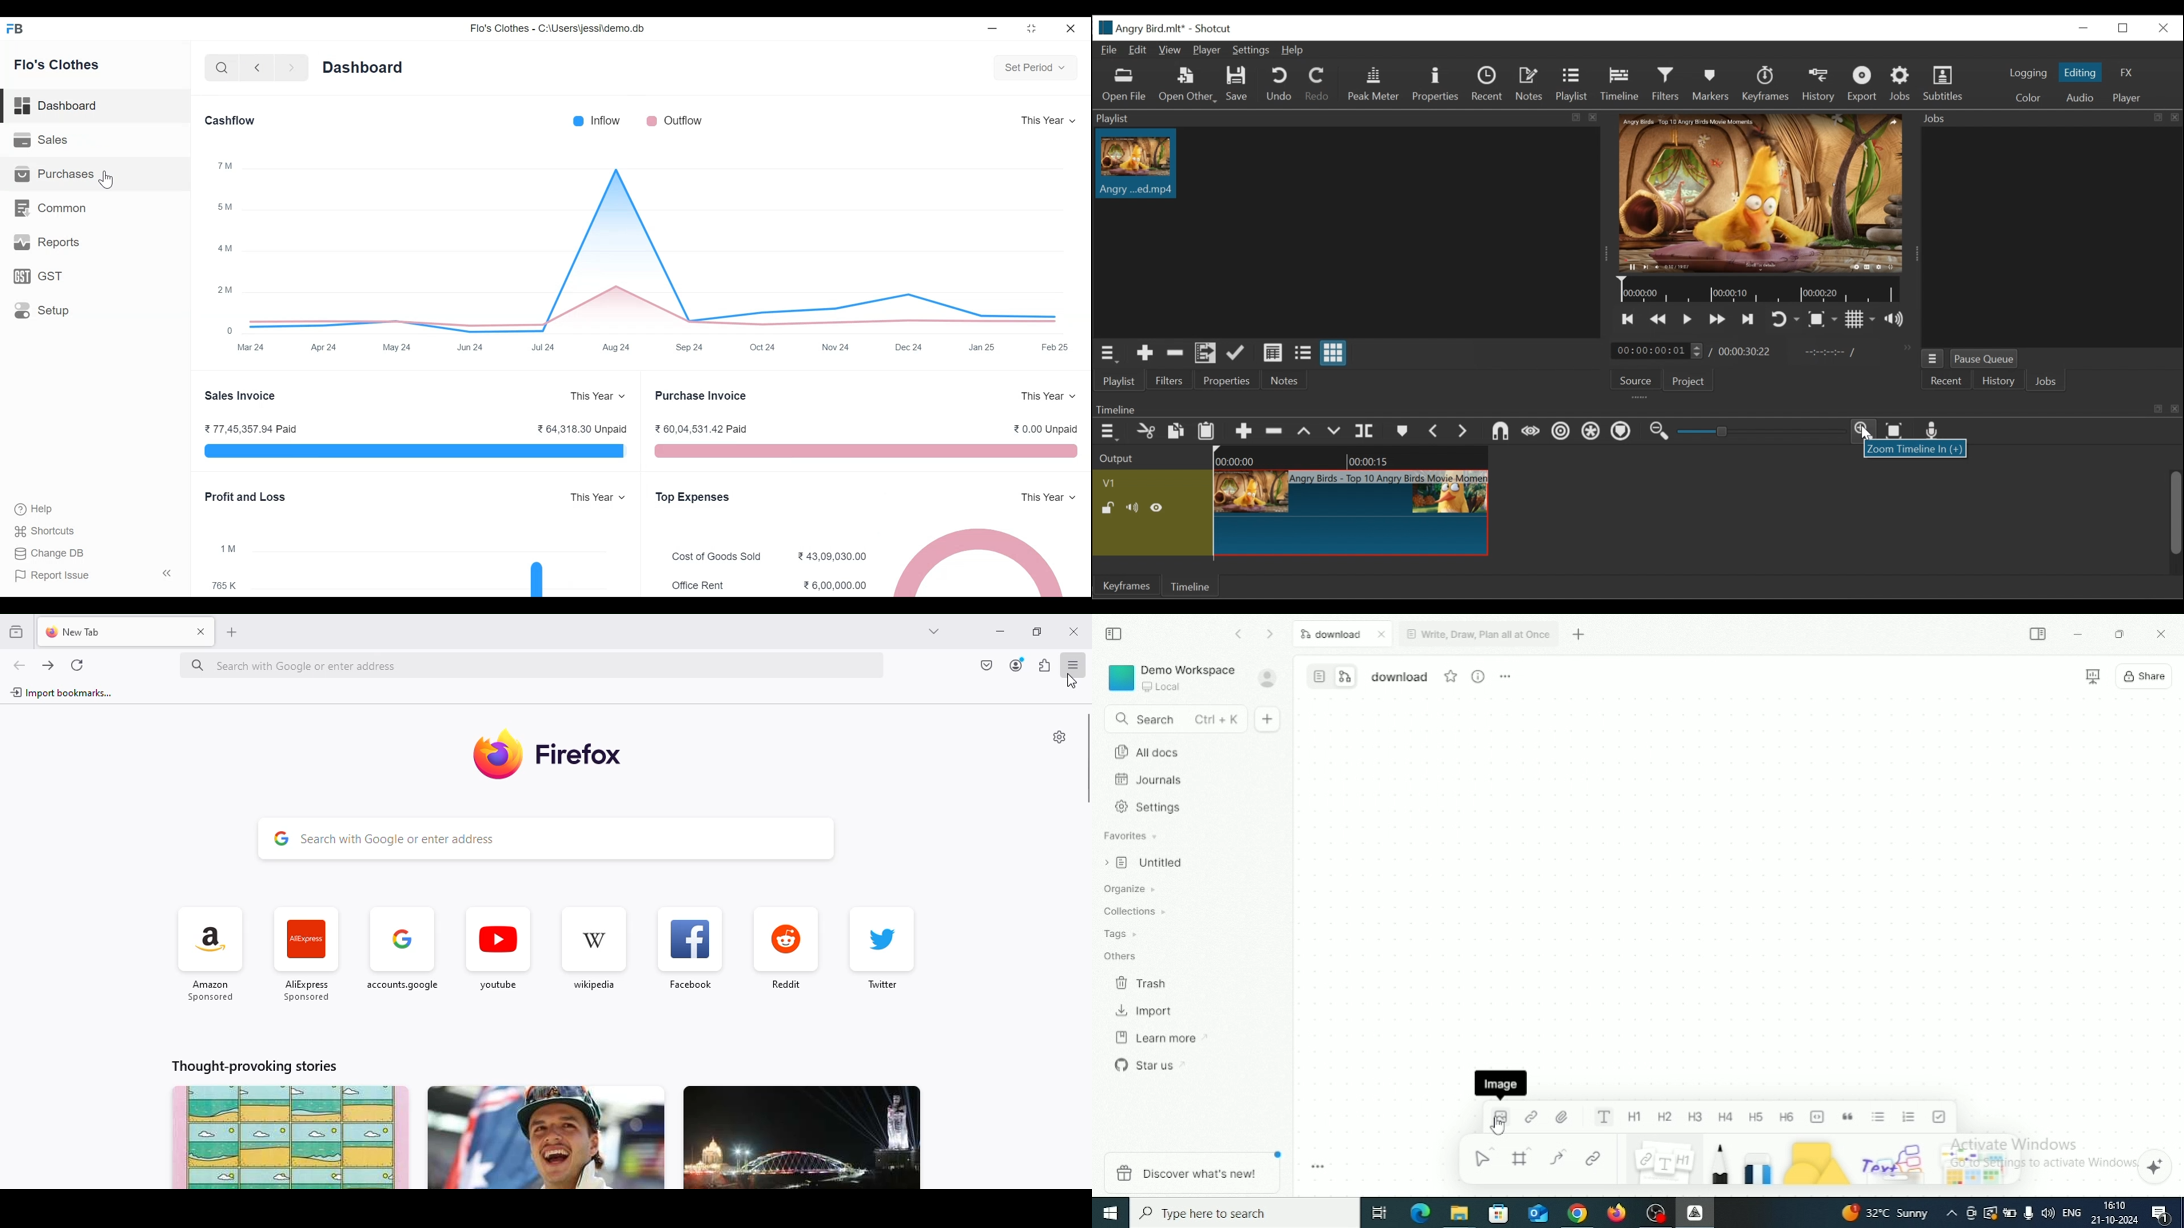 The width and height of the screenshot is (2184, 1232). I want to click on Zoom timeline to fit, so click(1896, 431).